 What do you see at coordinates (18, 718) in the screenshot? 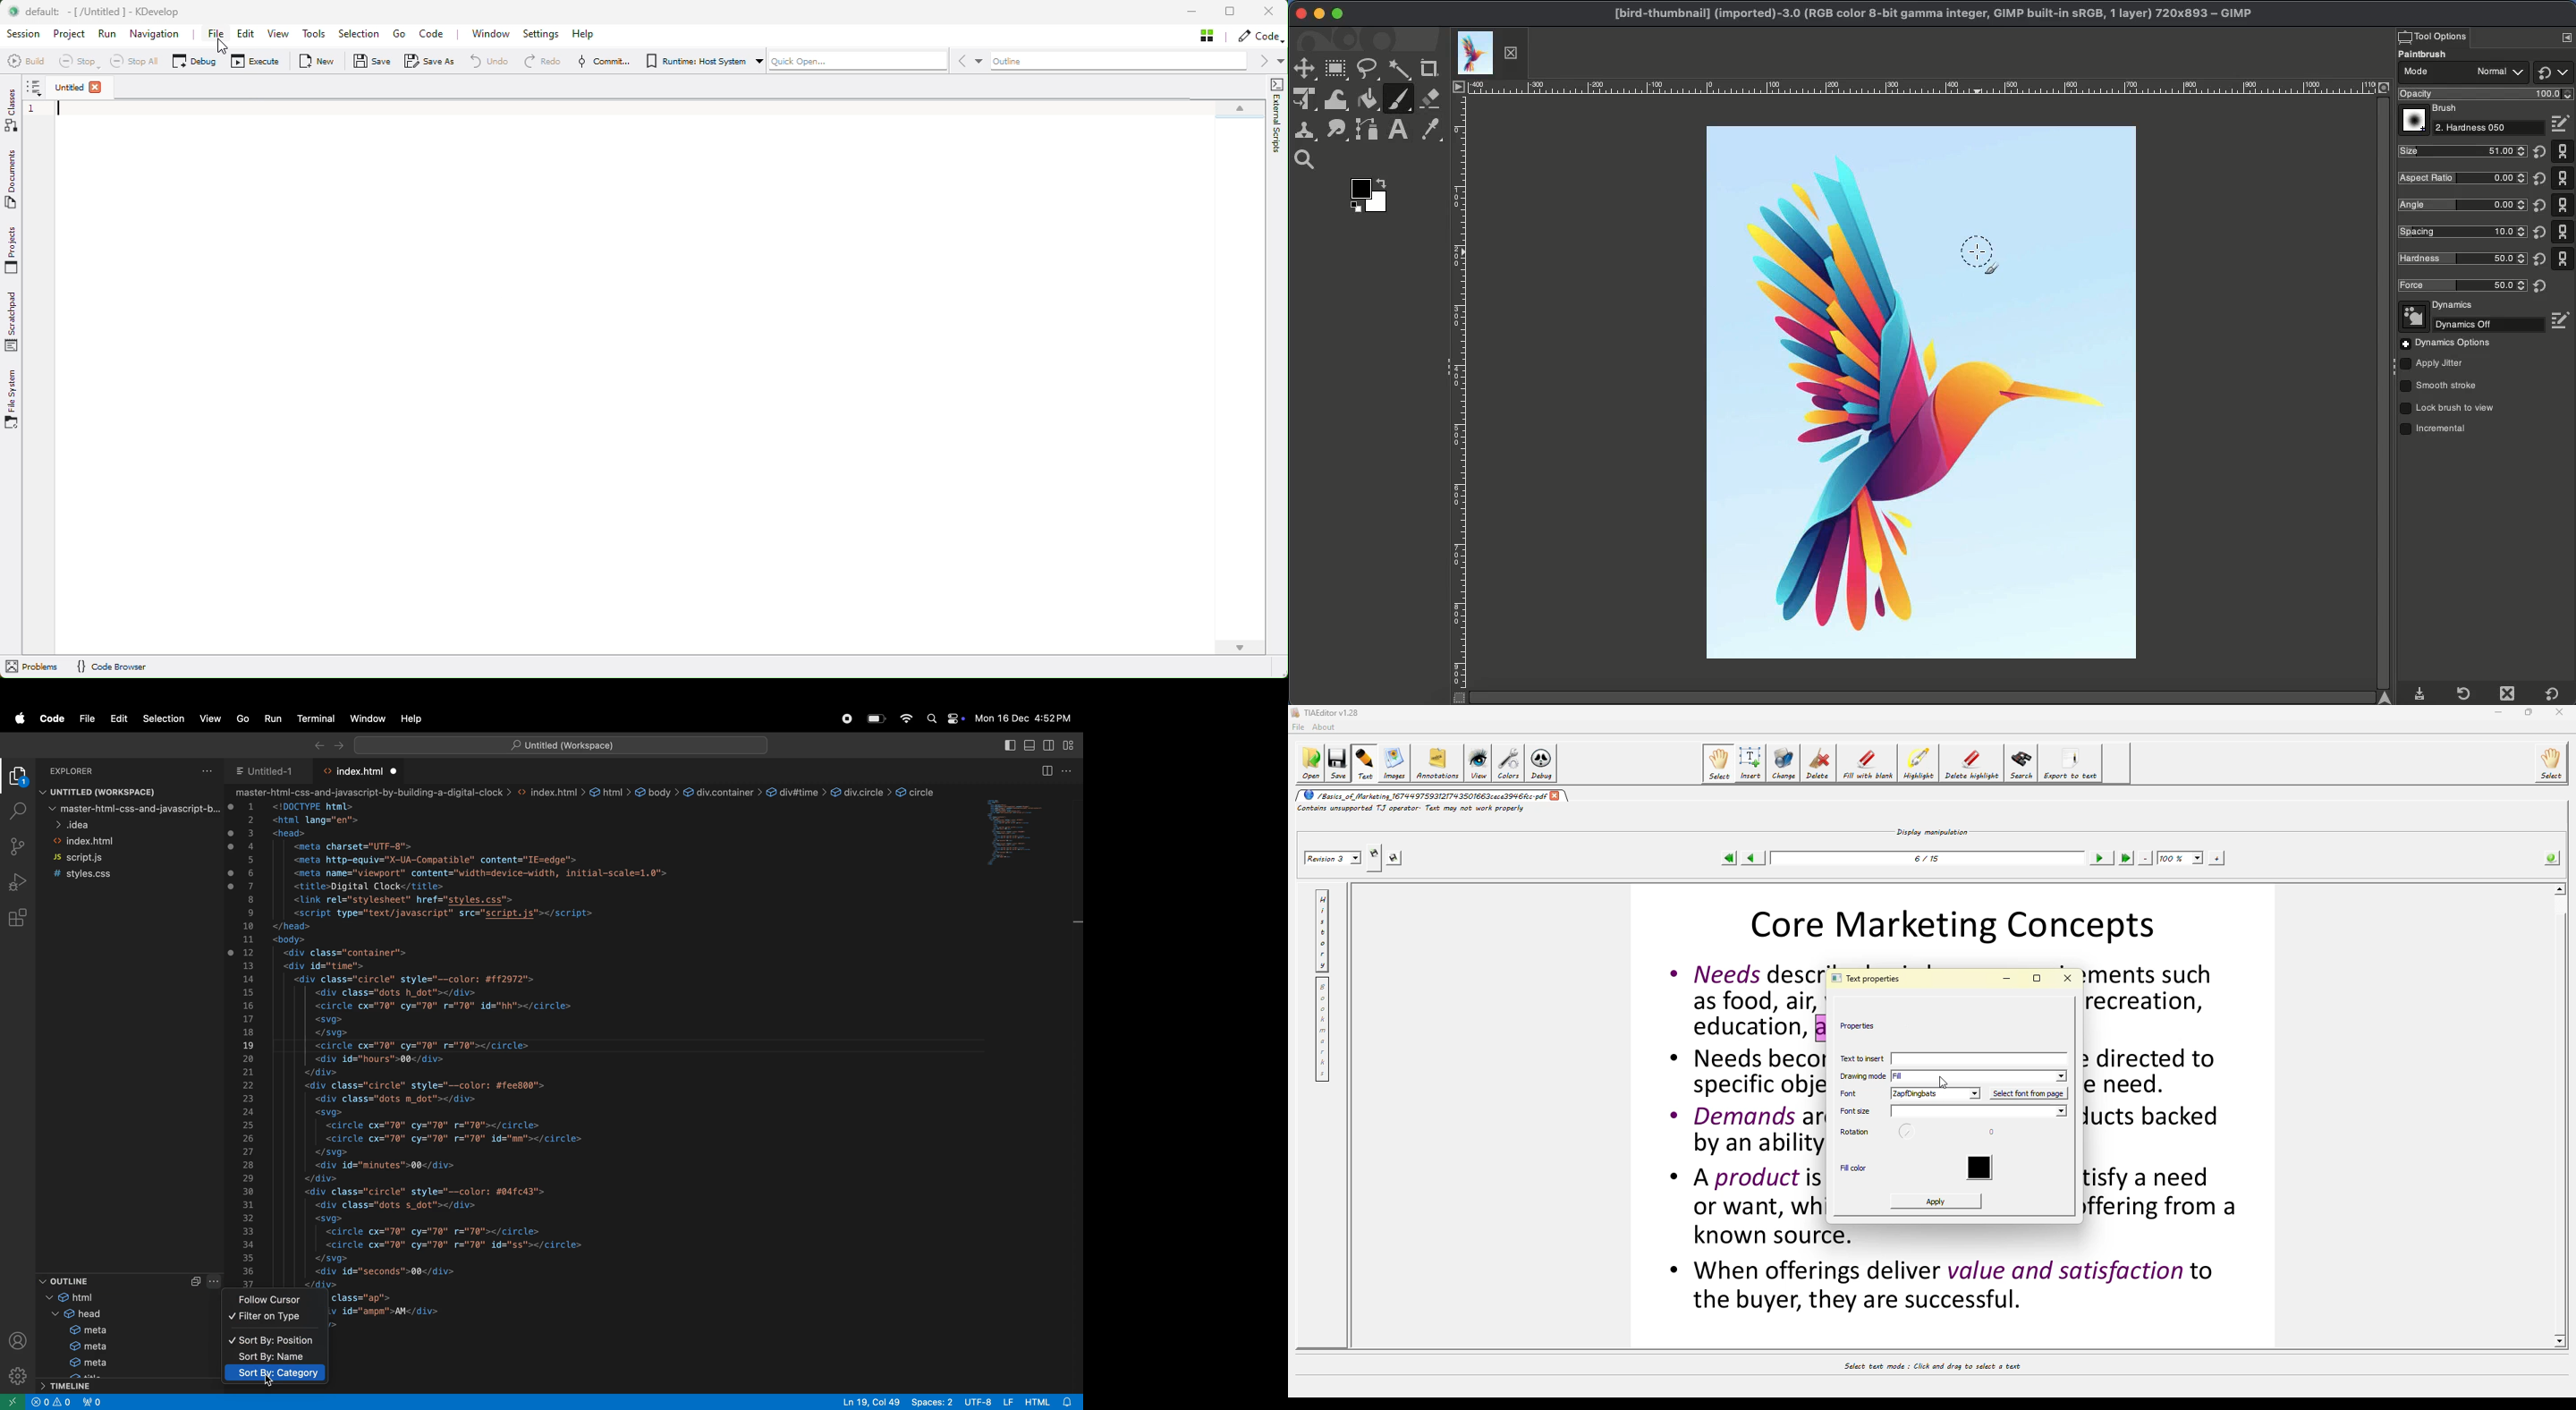
I see `aple menu` at bounding box center [18, 718].